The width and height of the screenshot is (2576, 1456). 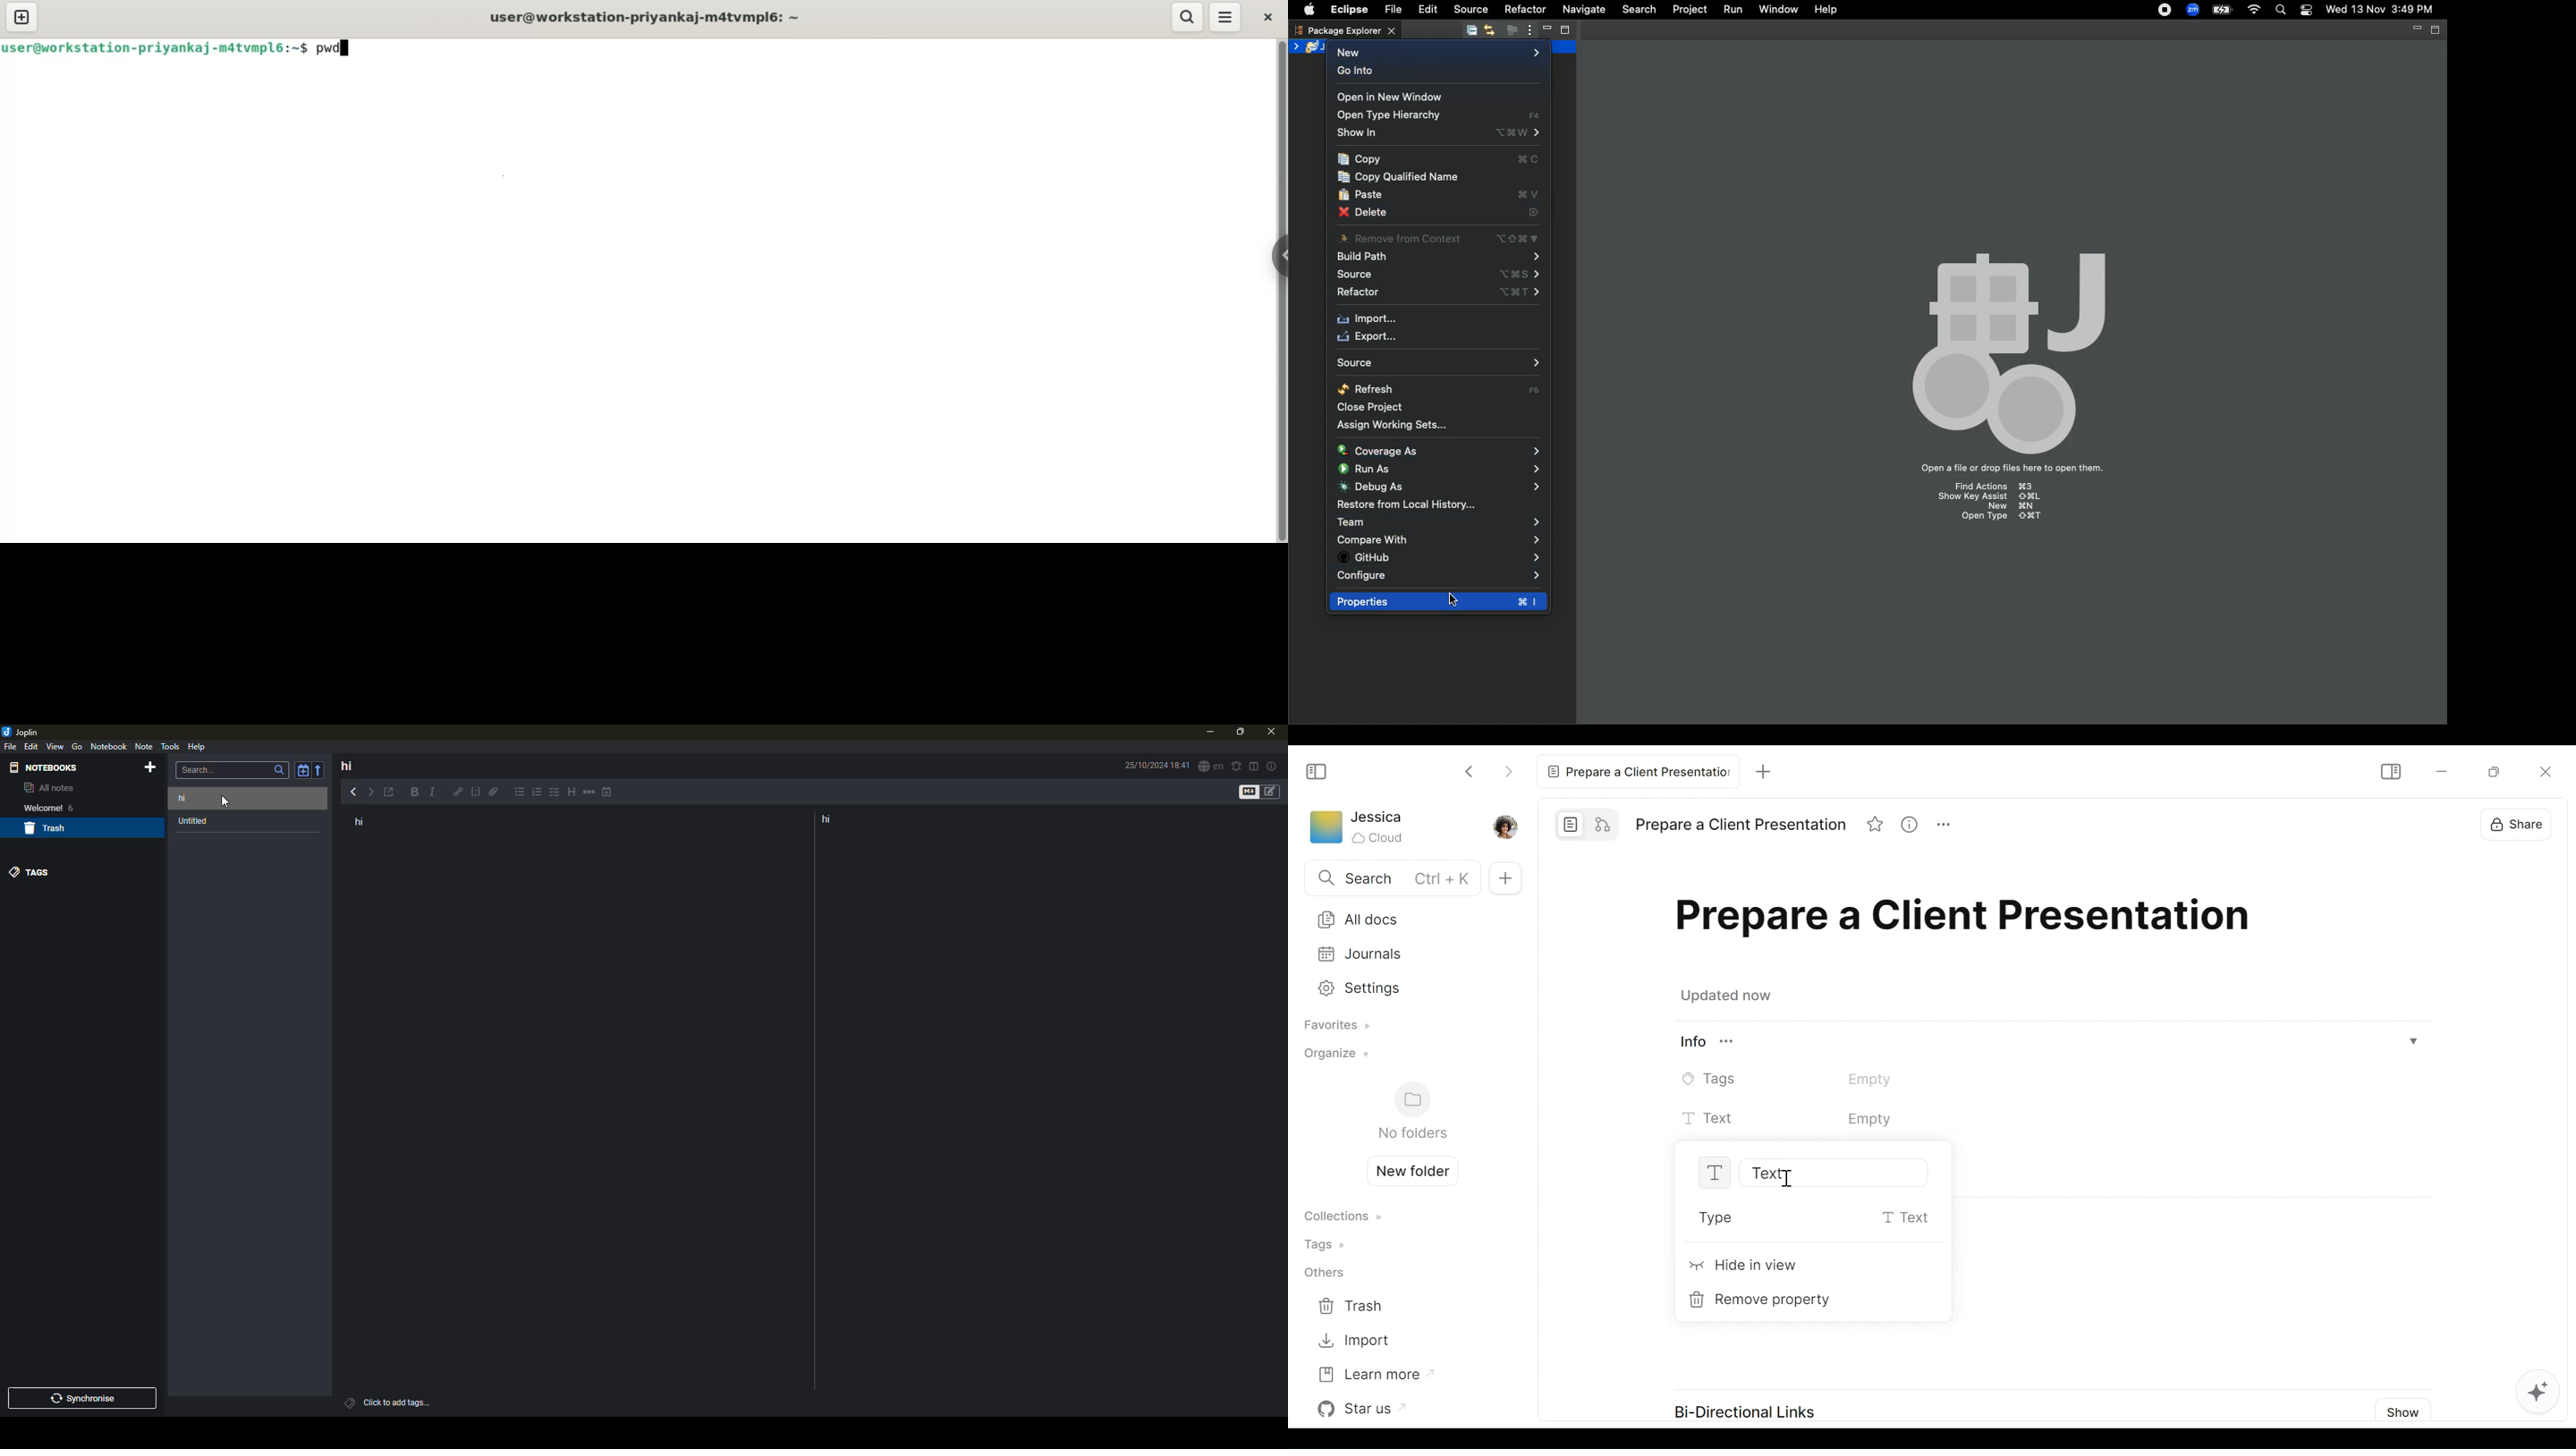 I want to click on close, so click(x=1270, y=731).